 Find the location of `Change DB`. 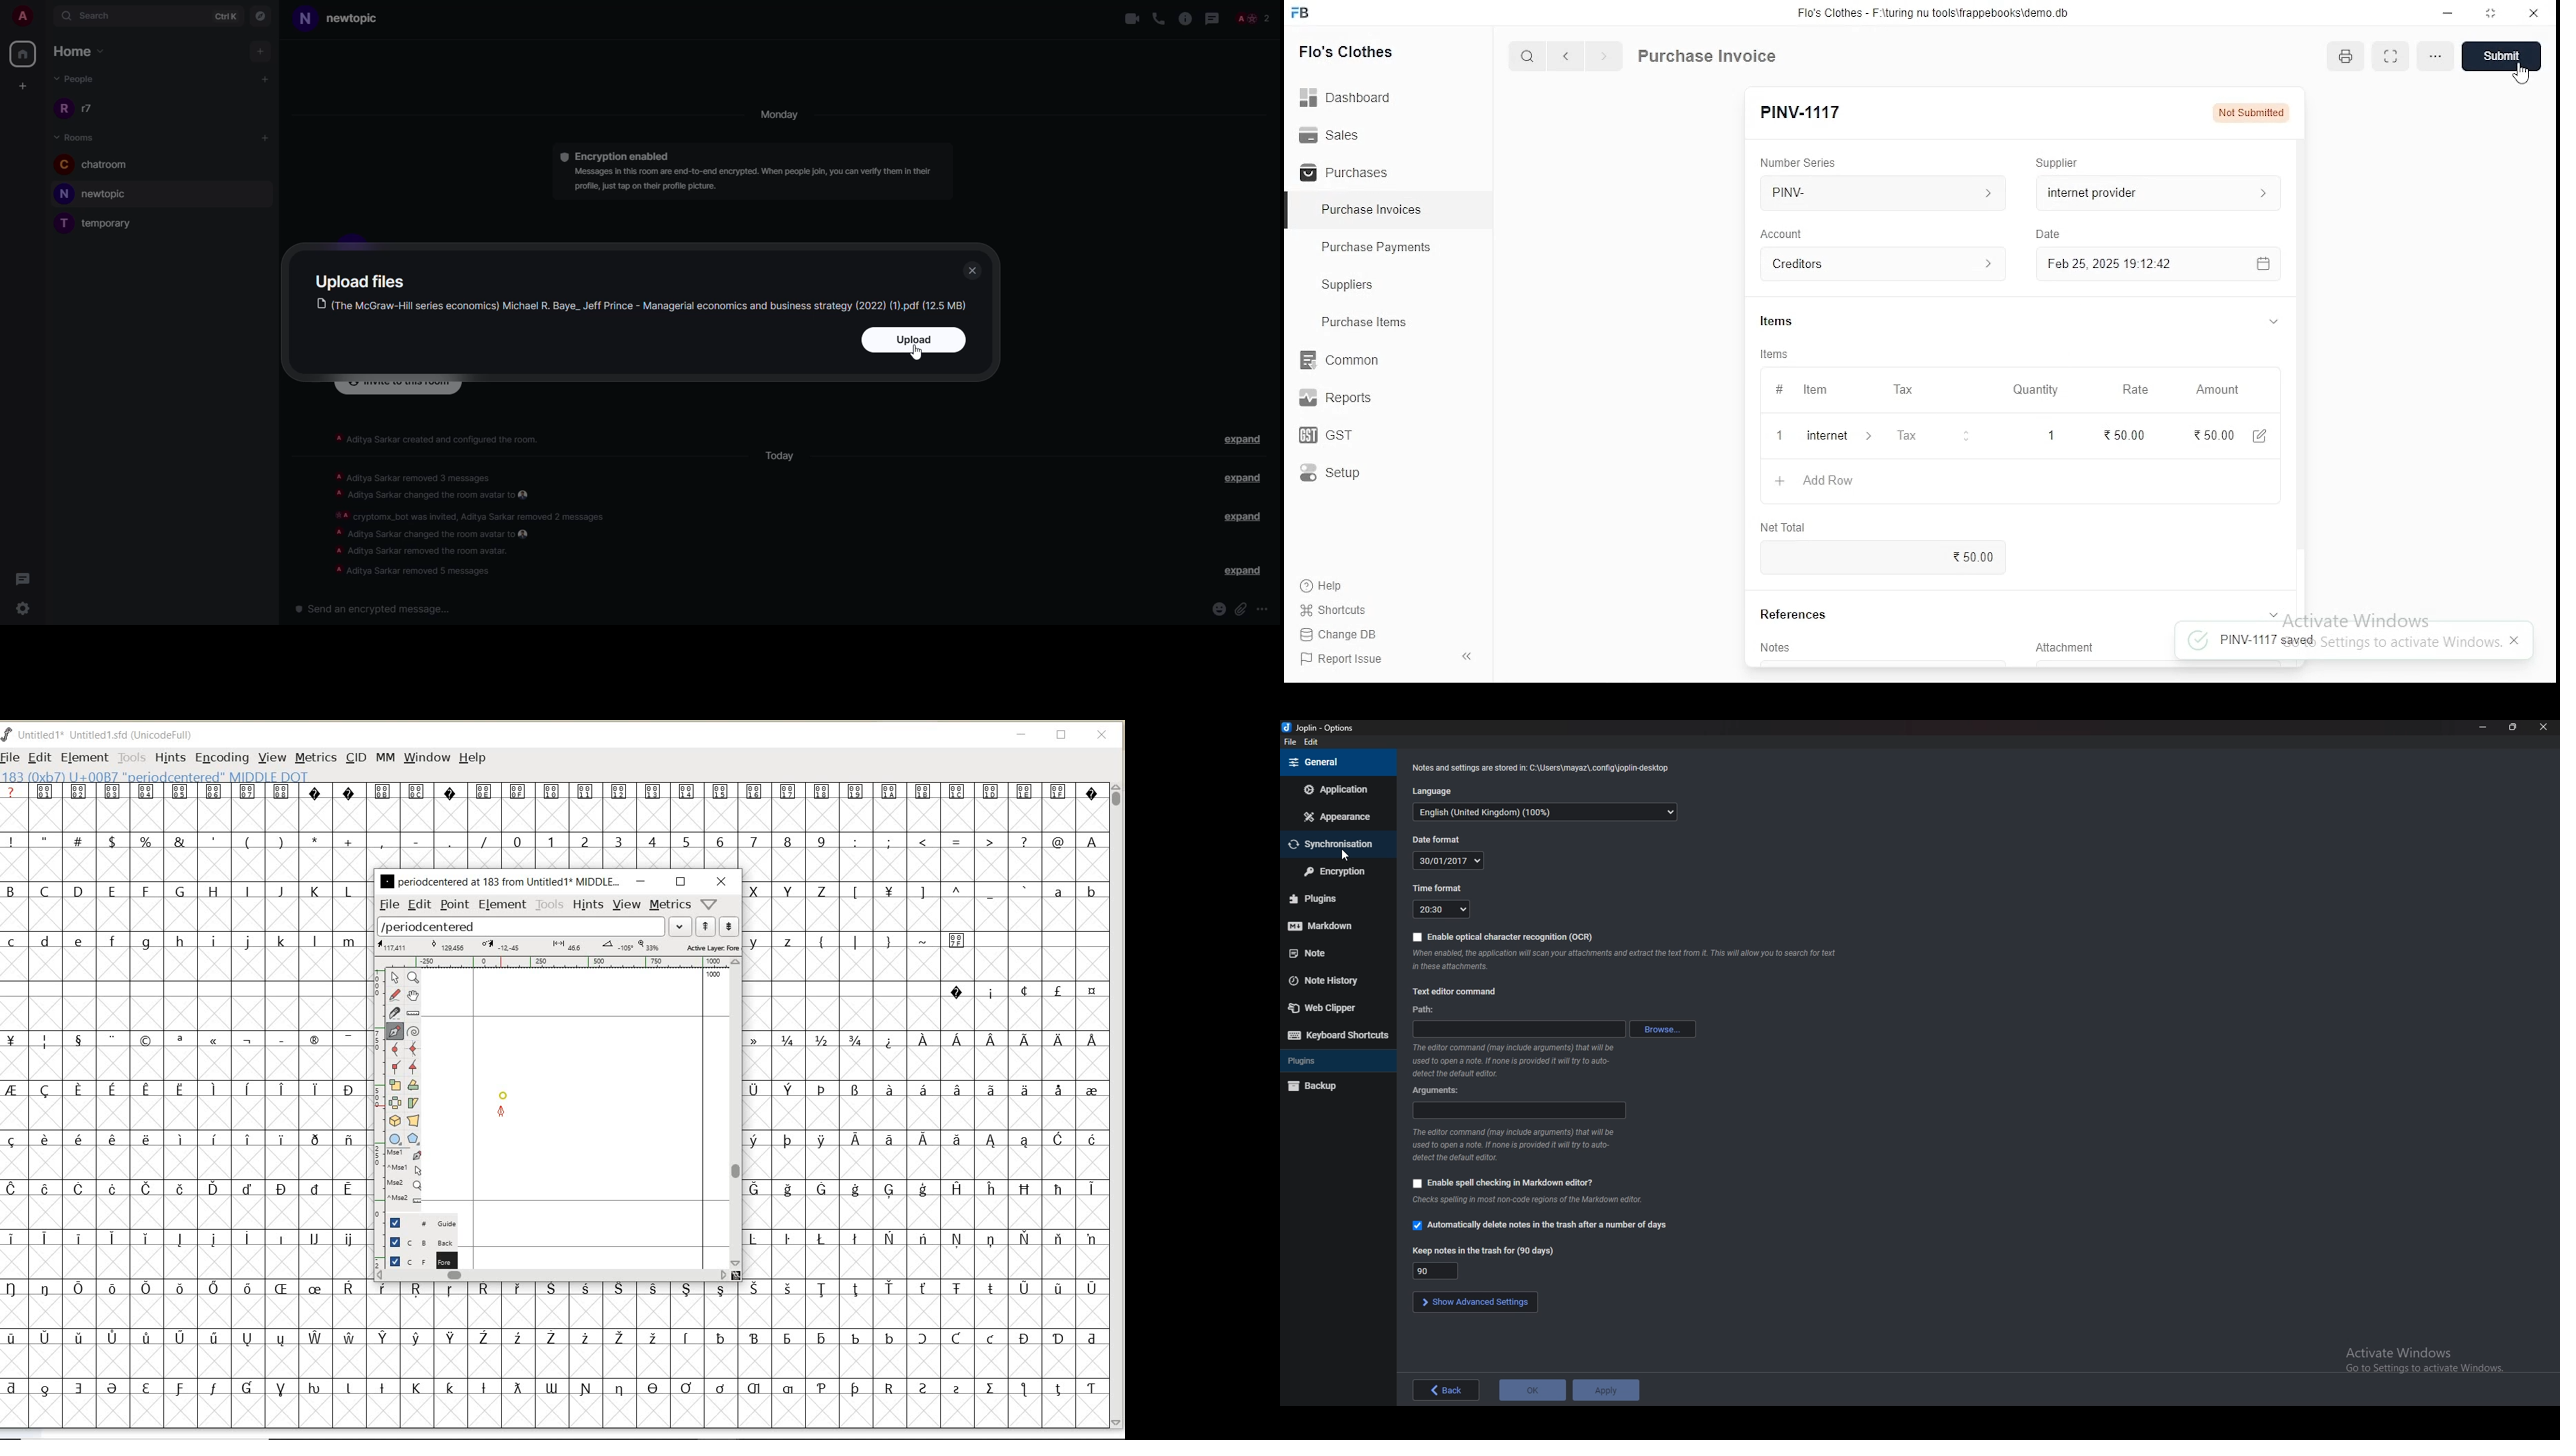

Change DB is located at coordinates (1345, 635).